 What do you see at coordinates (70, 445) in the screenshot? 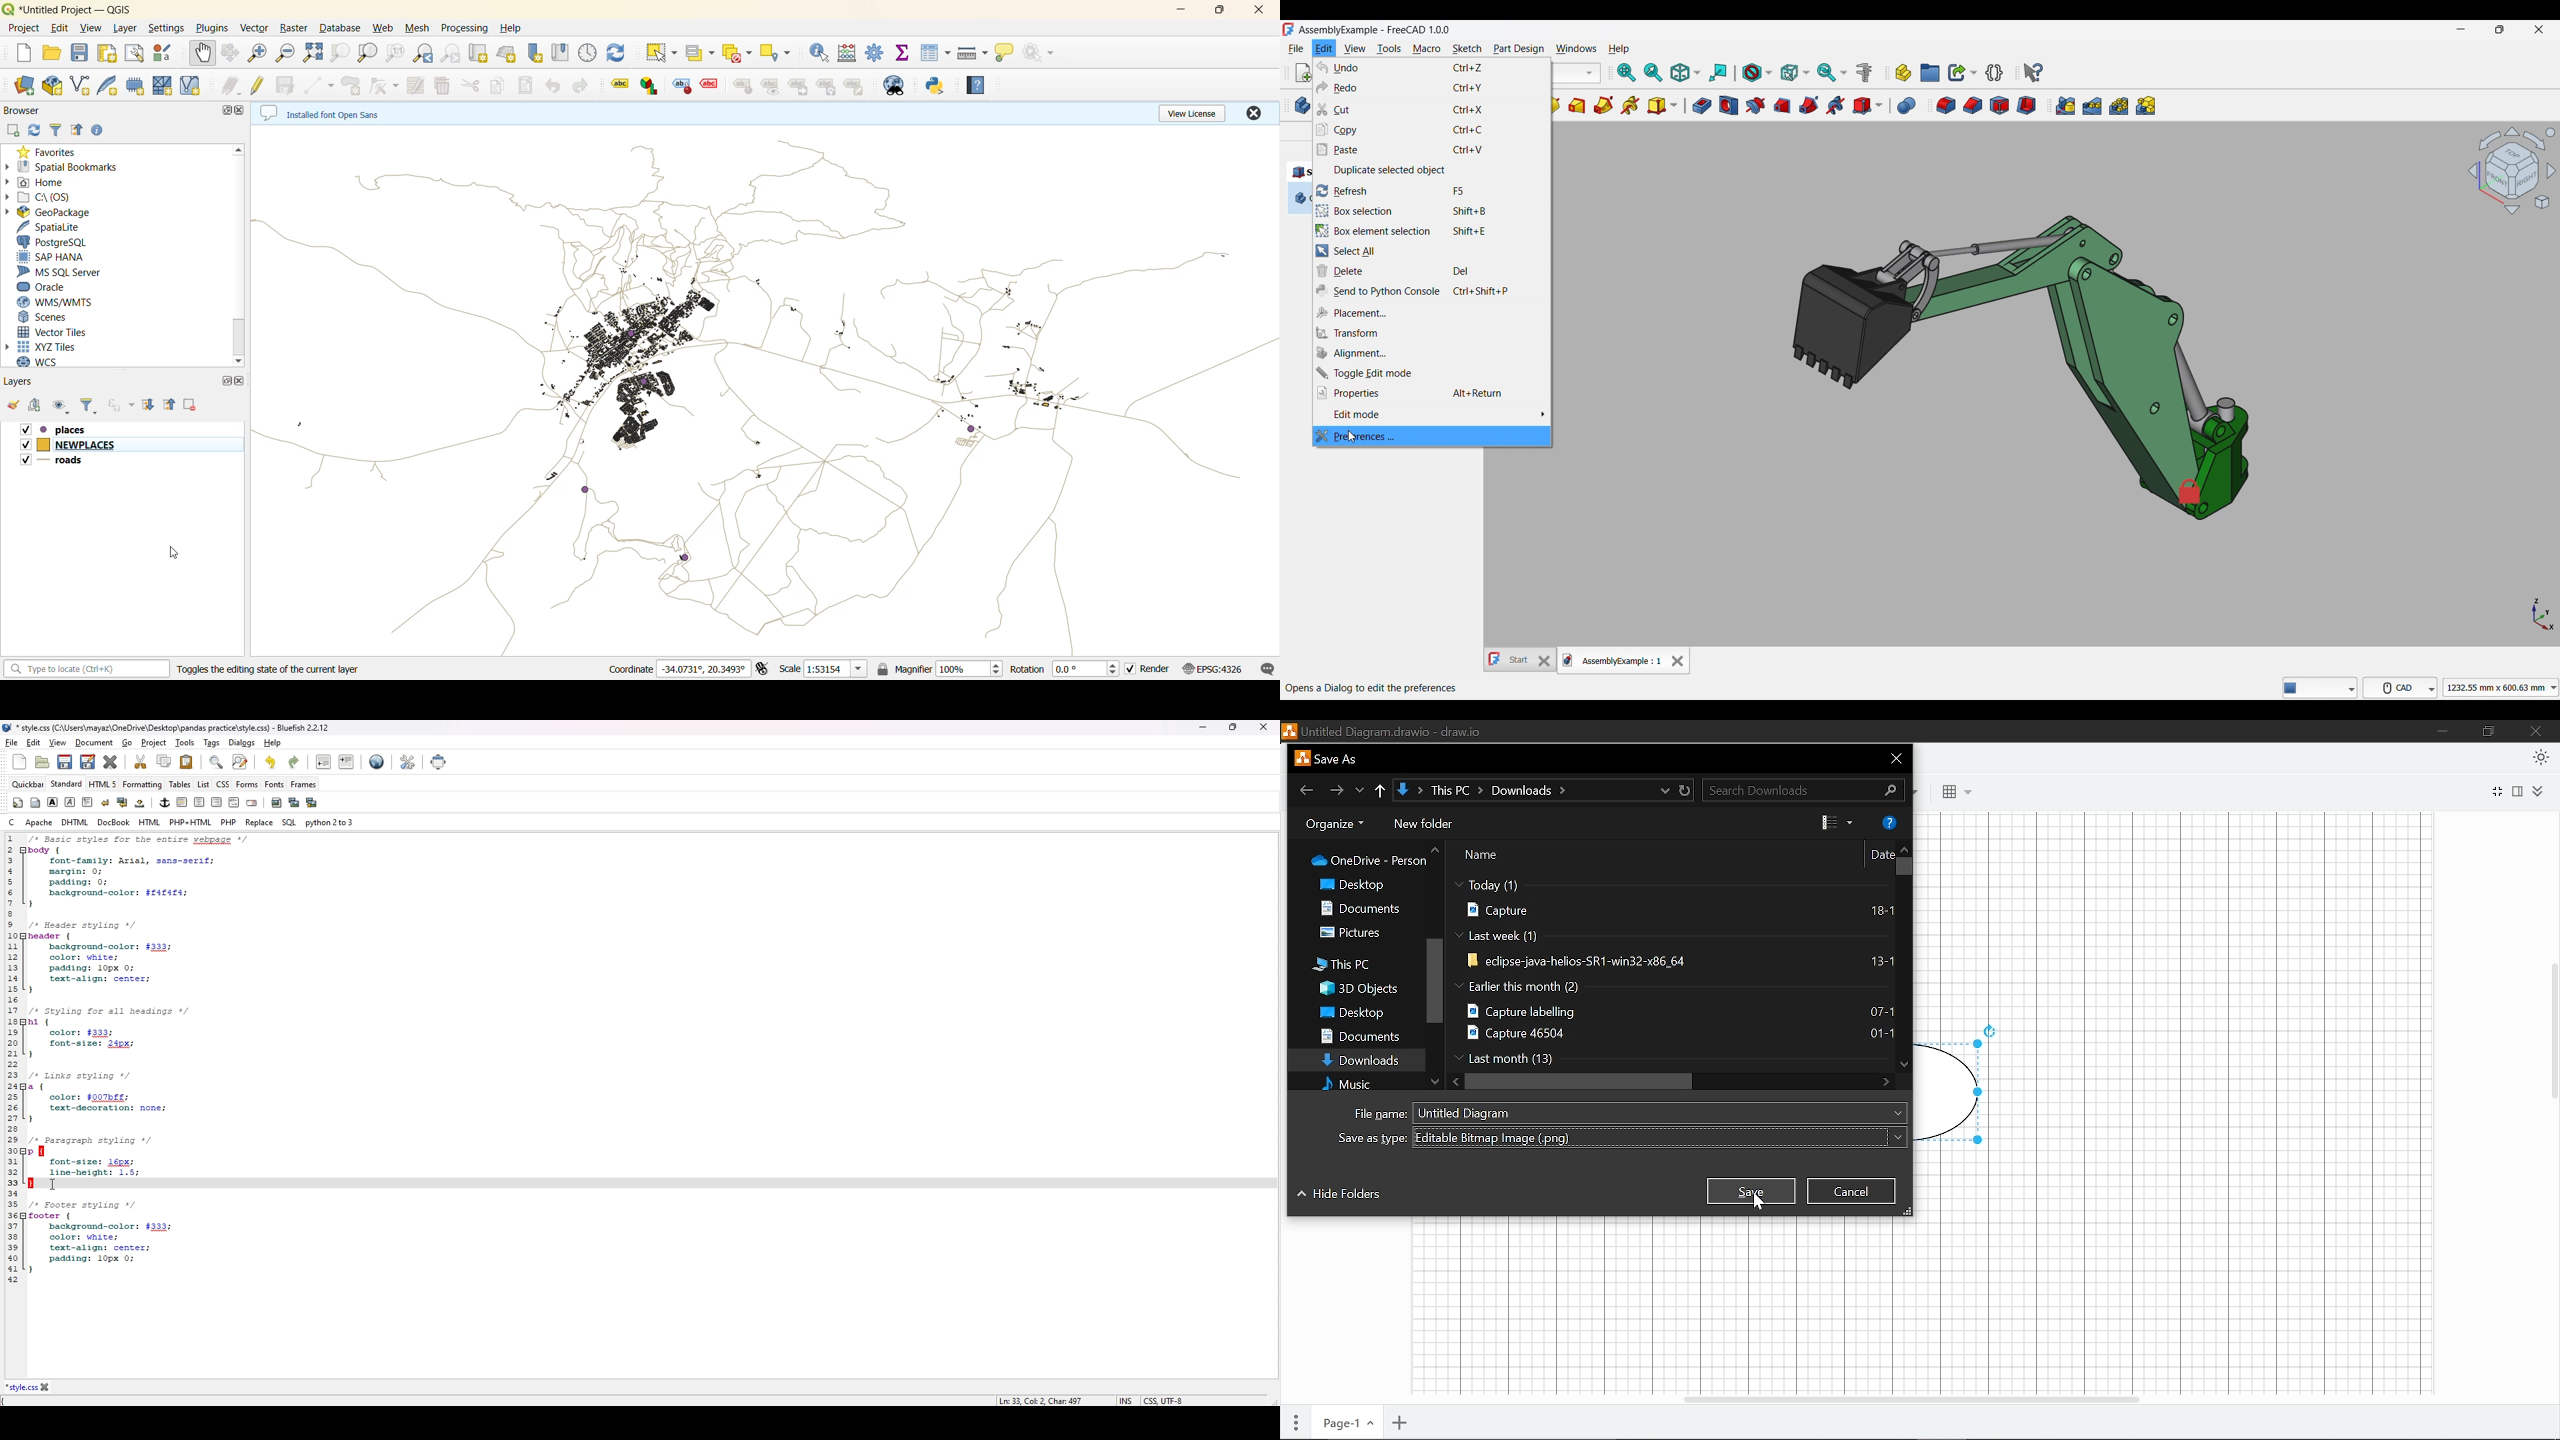
I see `NEWPLACES(renamed layer)` at bounding box center [70, 445].